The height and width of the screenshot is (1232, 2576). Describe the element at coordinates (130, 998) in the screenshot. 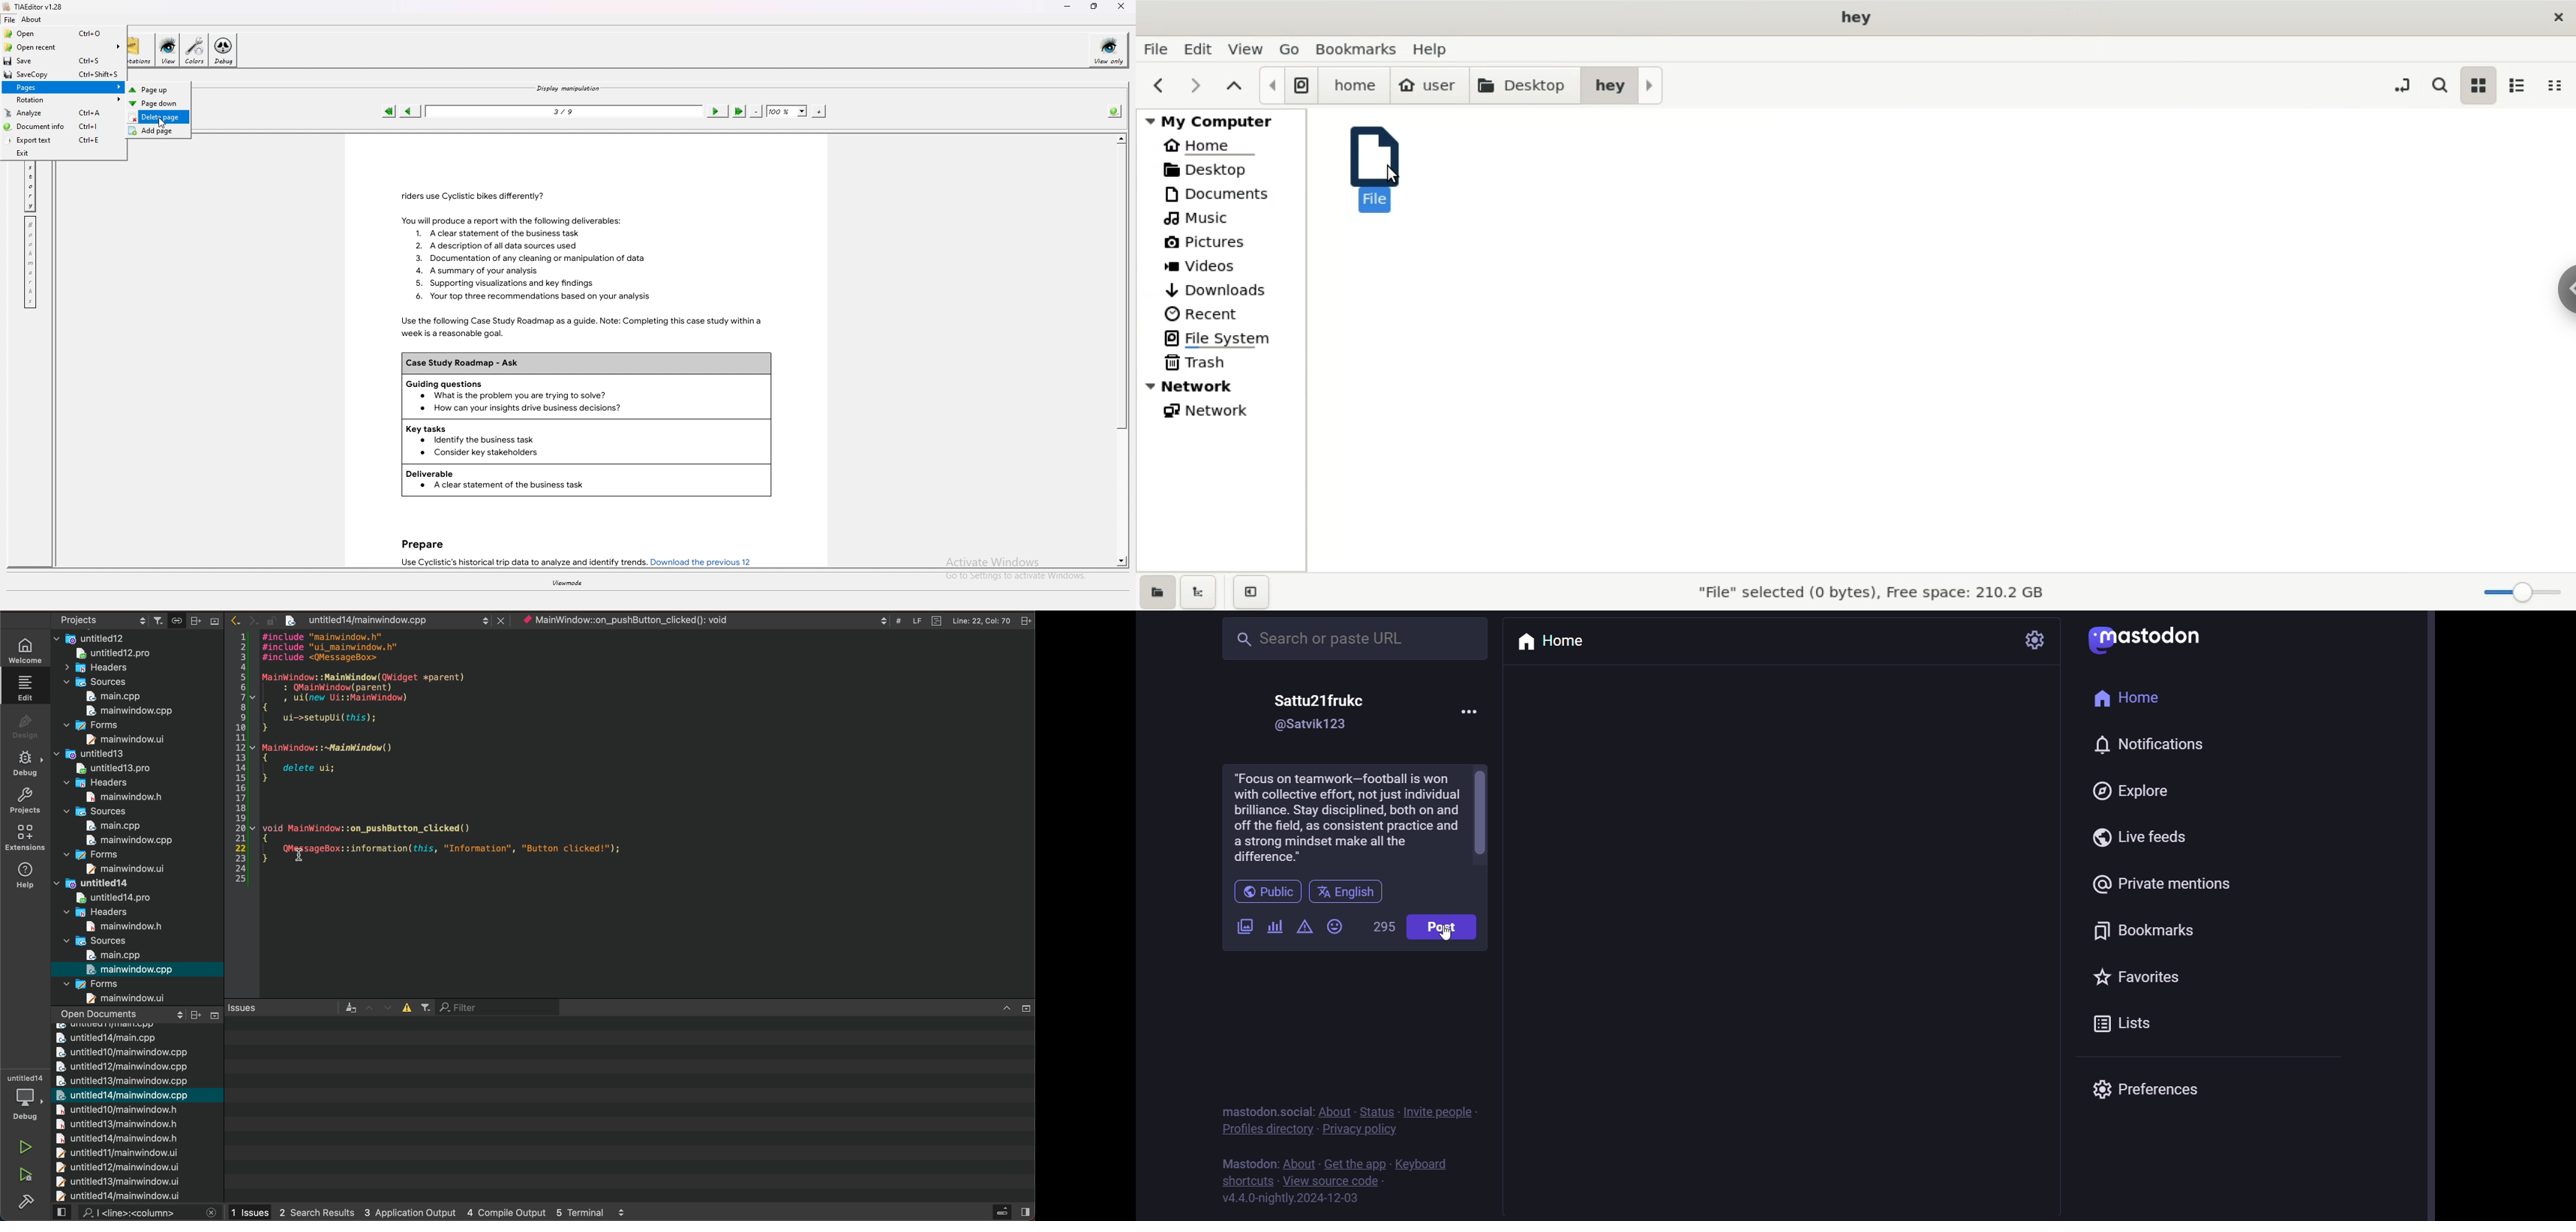

I see `main window` at that location.